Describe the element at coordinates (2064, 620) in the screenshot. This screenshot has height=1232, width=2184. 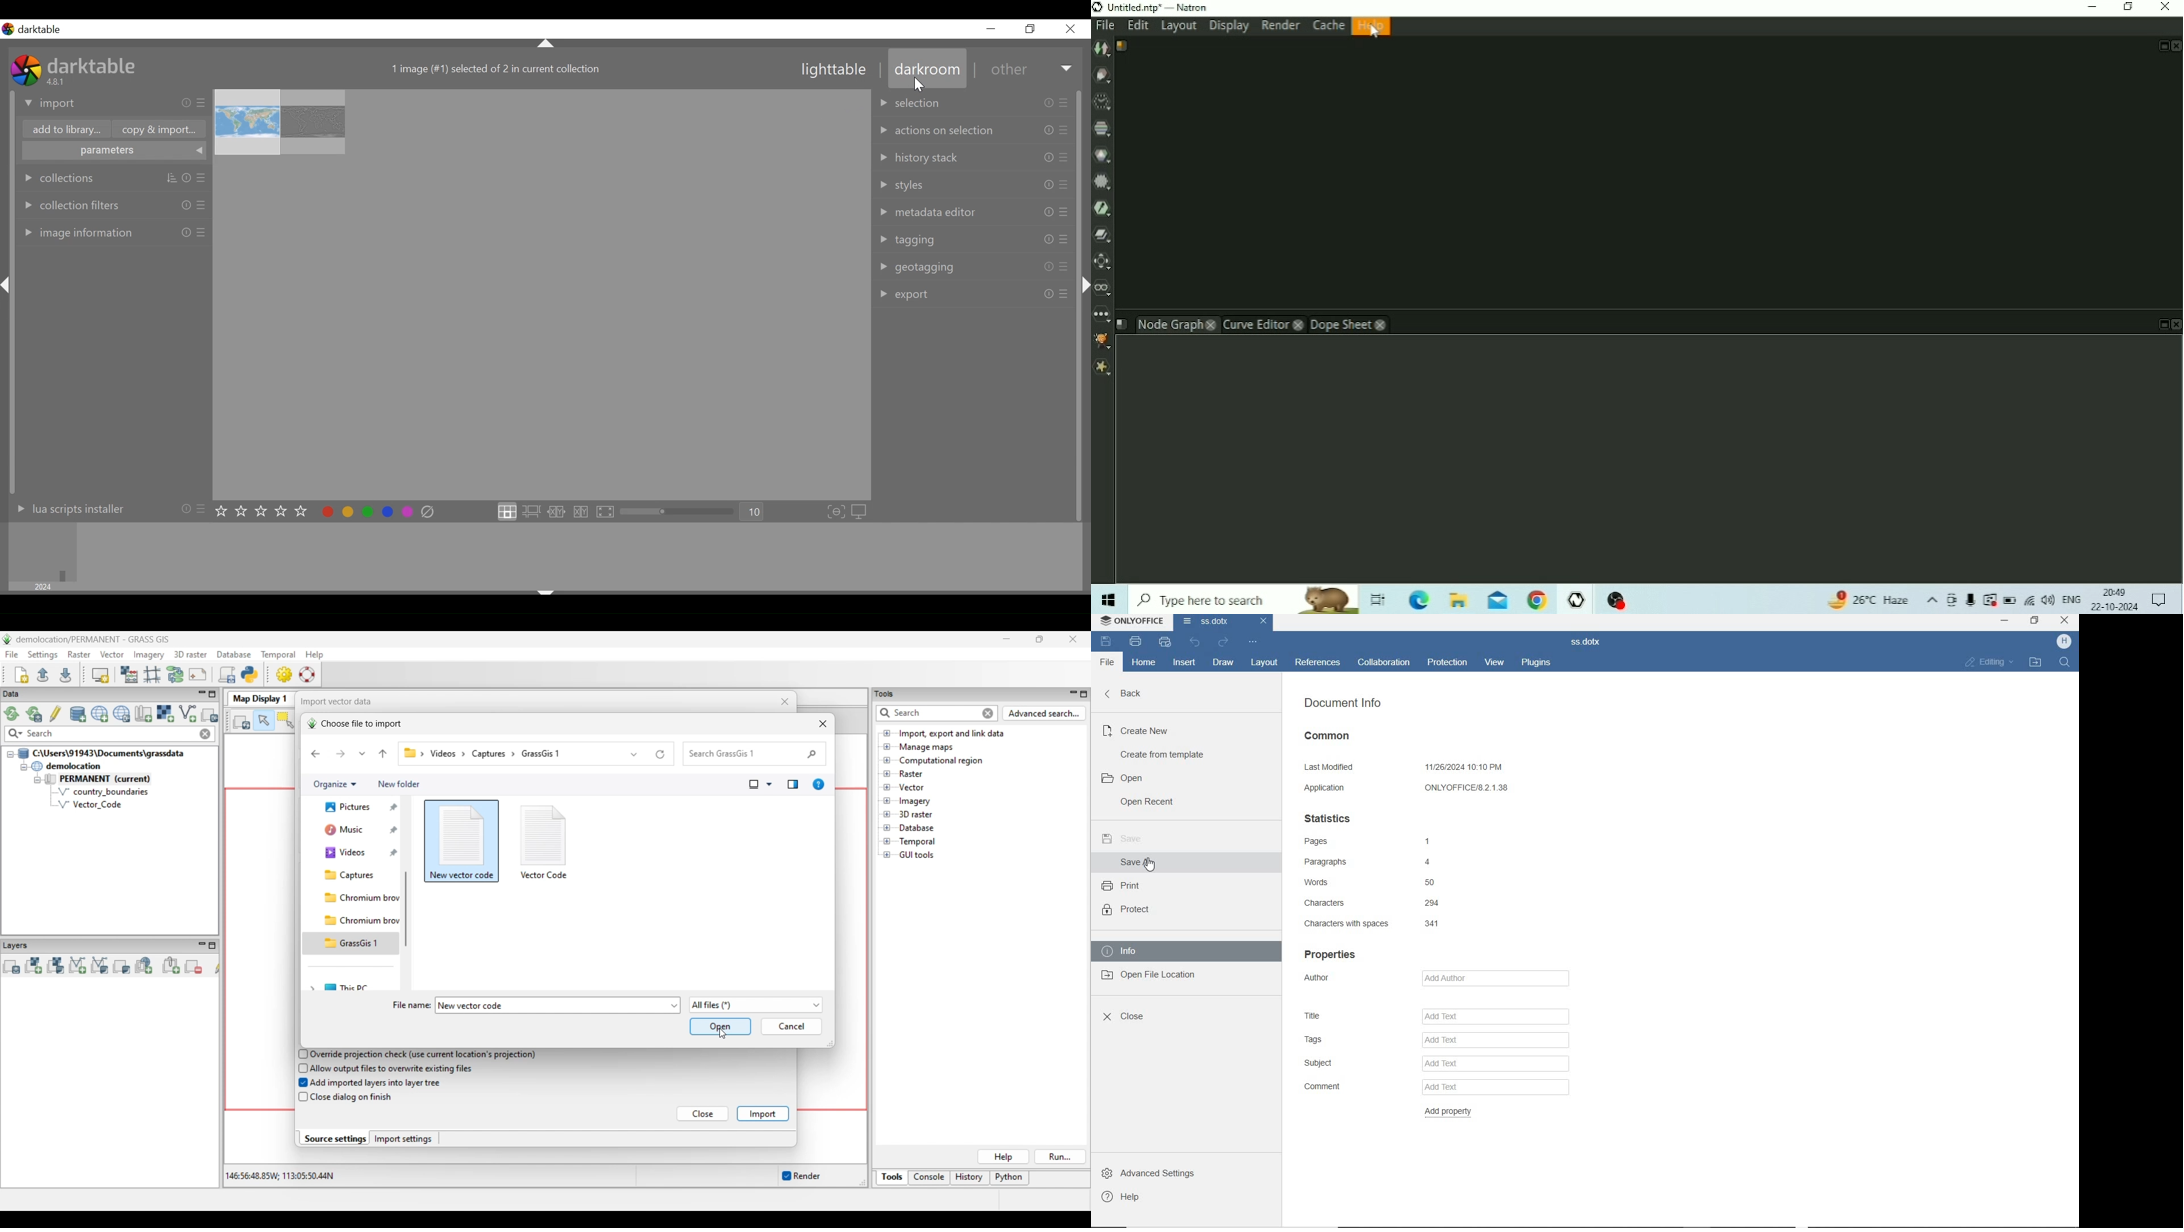
I see `close` at that location.